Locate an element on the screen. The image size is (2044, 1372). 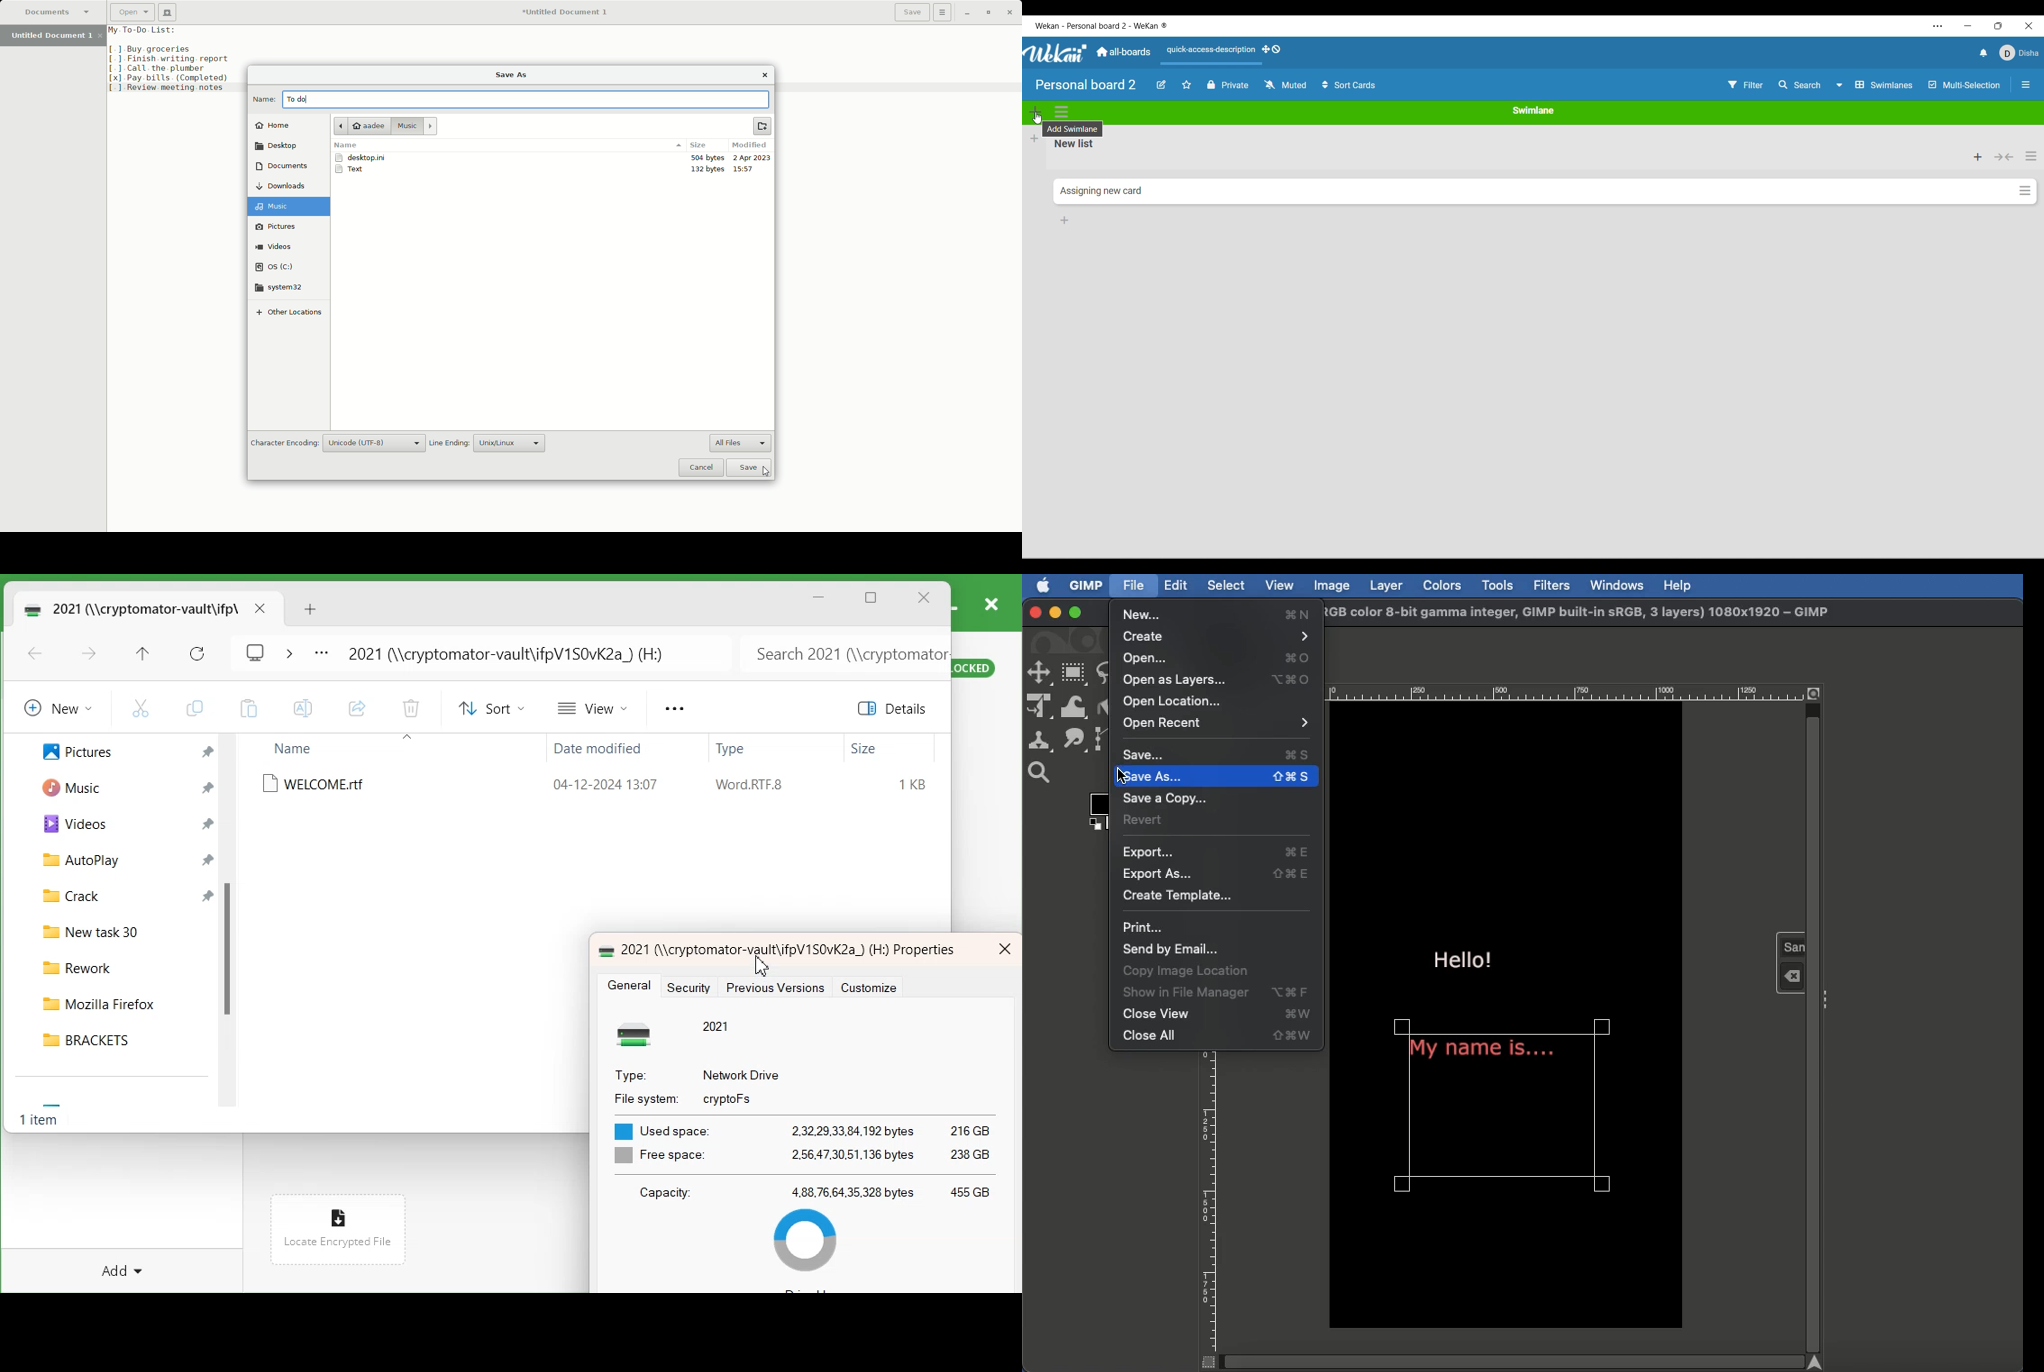
Sort card options is located at coordinates (1349, 85).